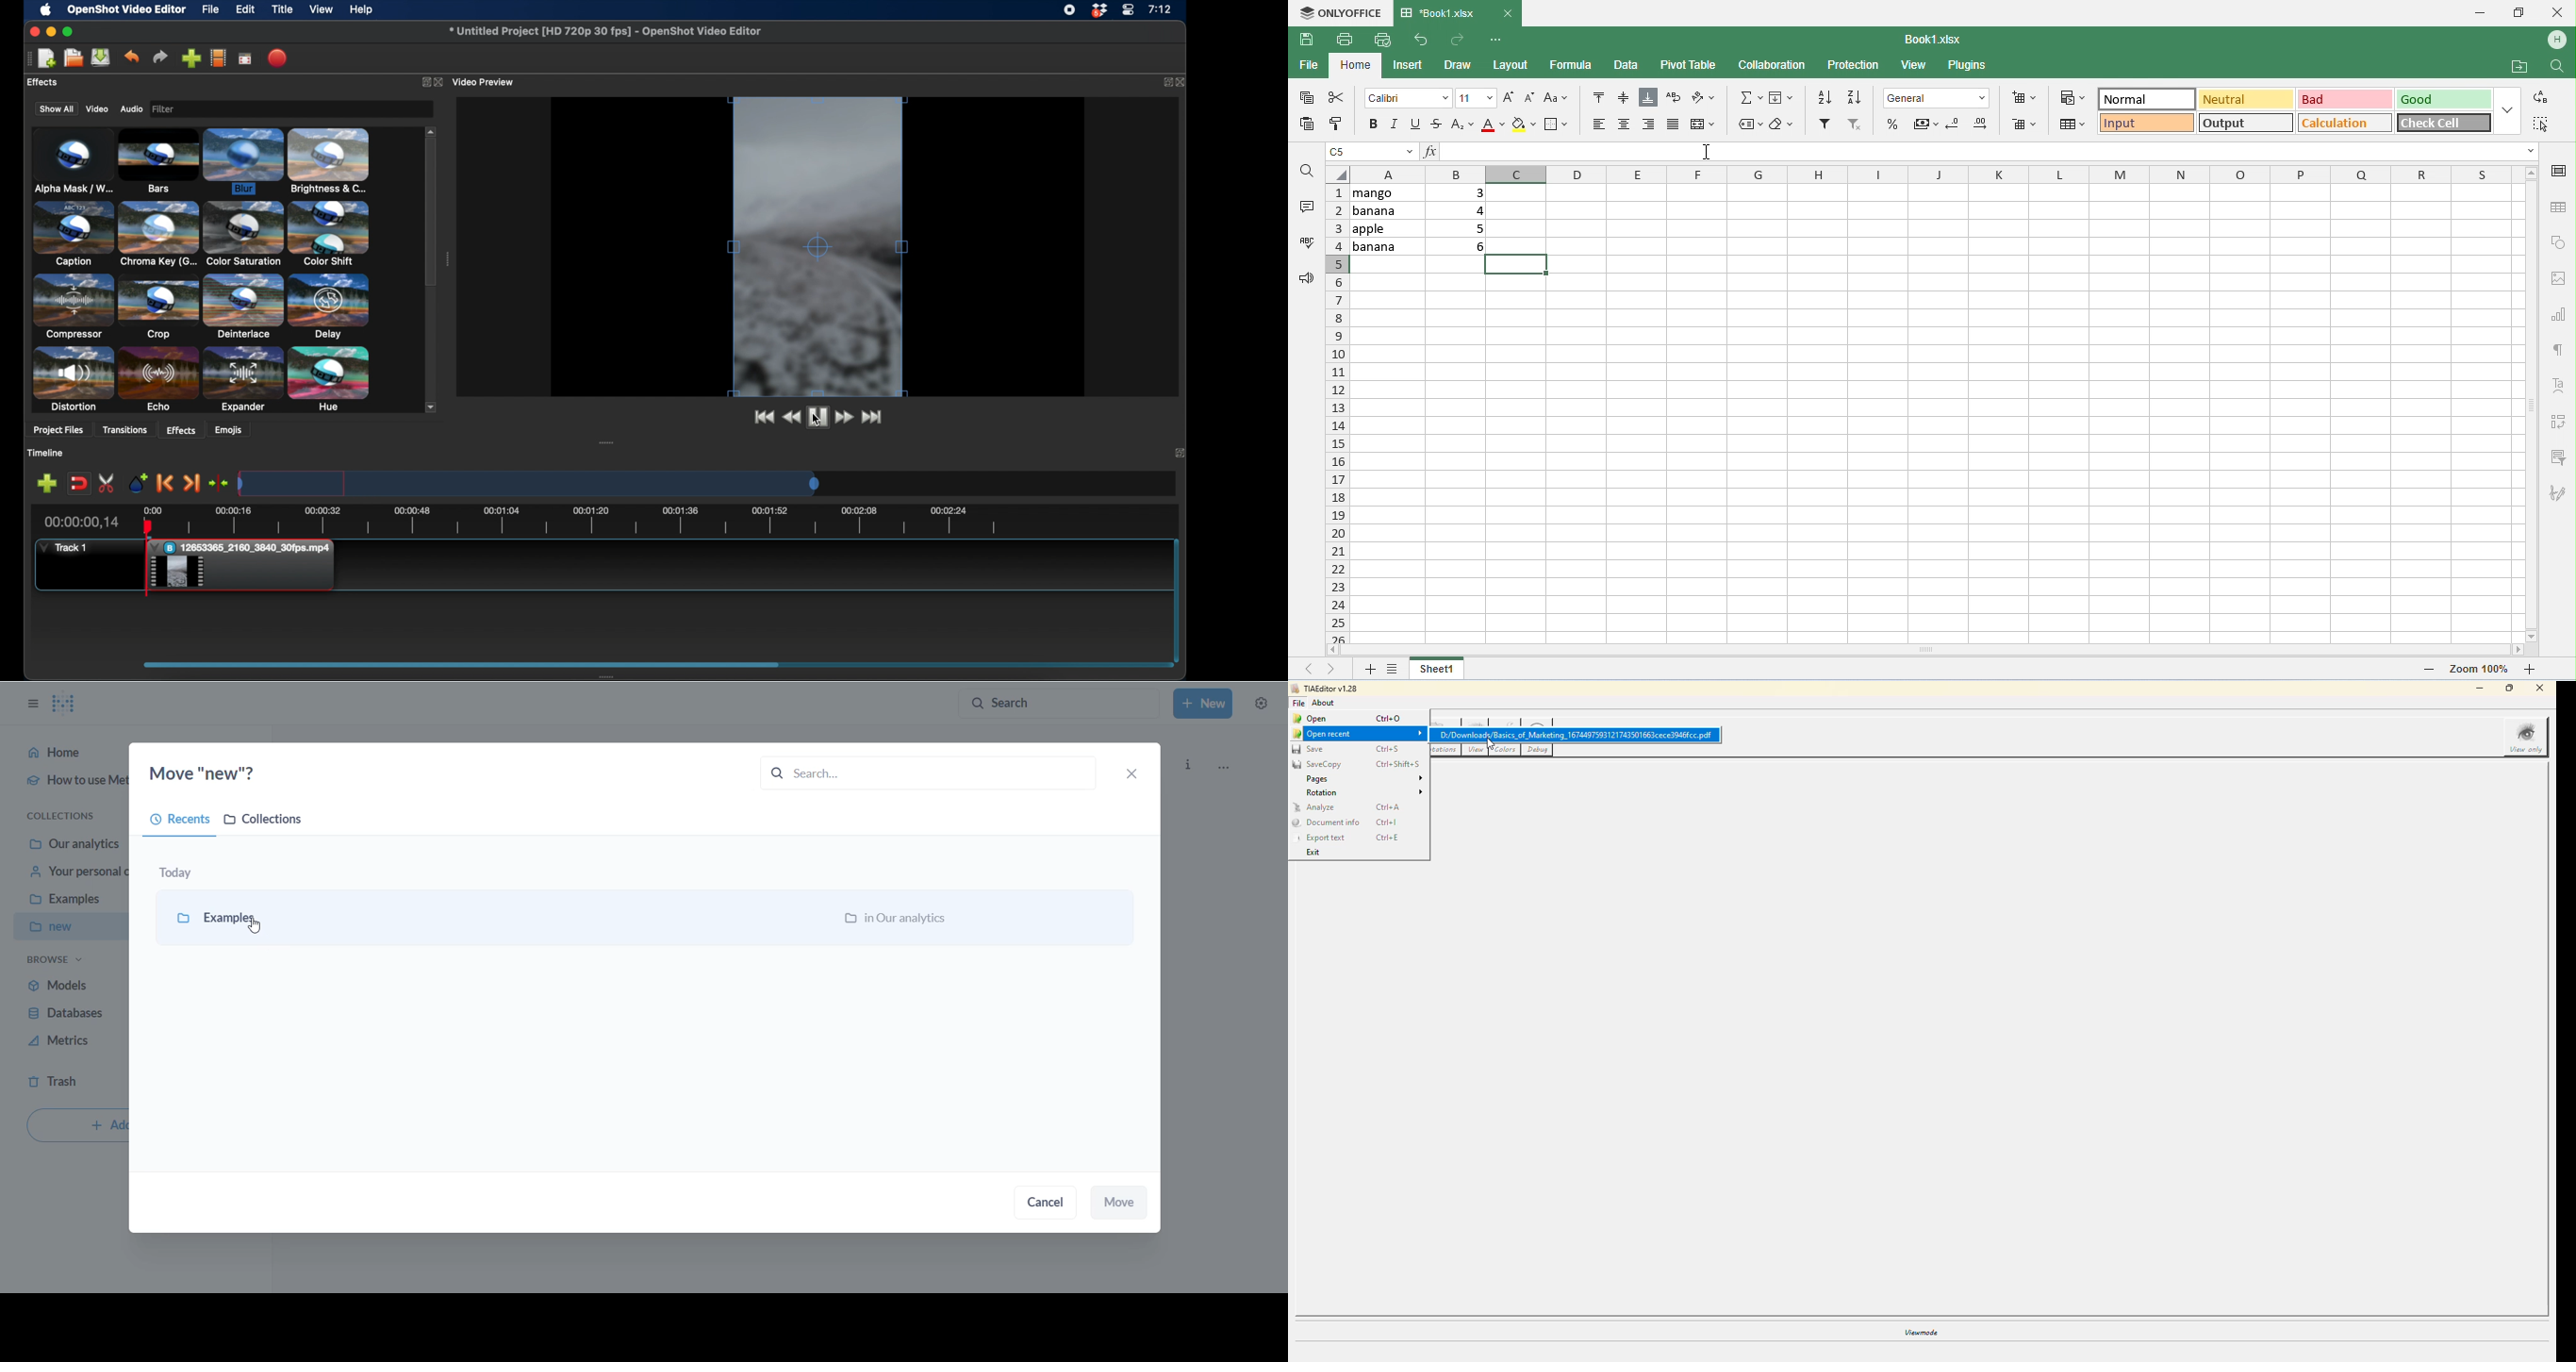  What do you see at coordinates (1782, 125) in the screenshot?
I see `clear` at bounding box center [1782, 125].